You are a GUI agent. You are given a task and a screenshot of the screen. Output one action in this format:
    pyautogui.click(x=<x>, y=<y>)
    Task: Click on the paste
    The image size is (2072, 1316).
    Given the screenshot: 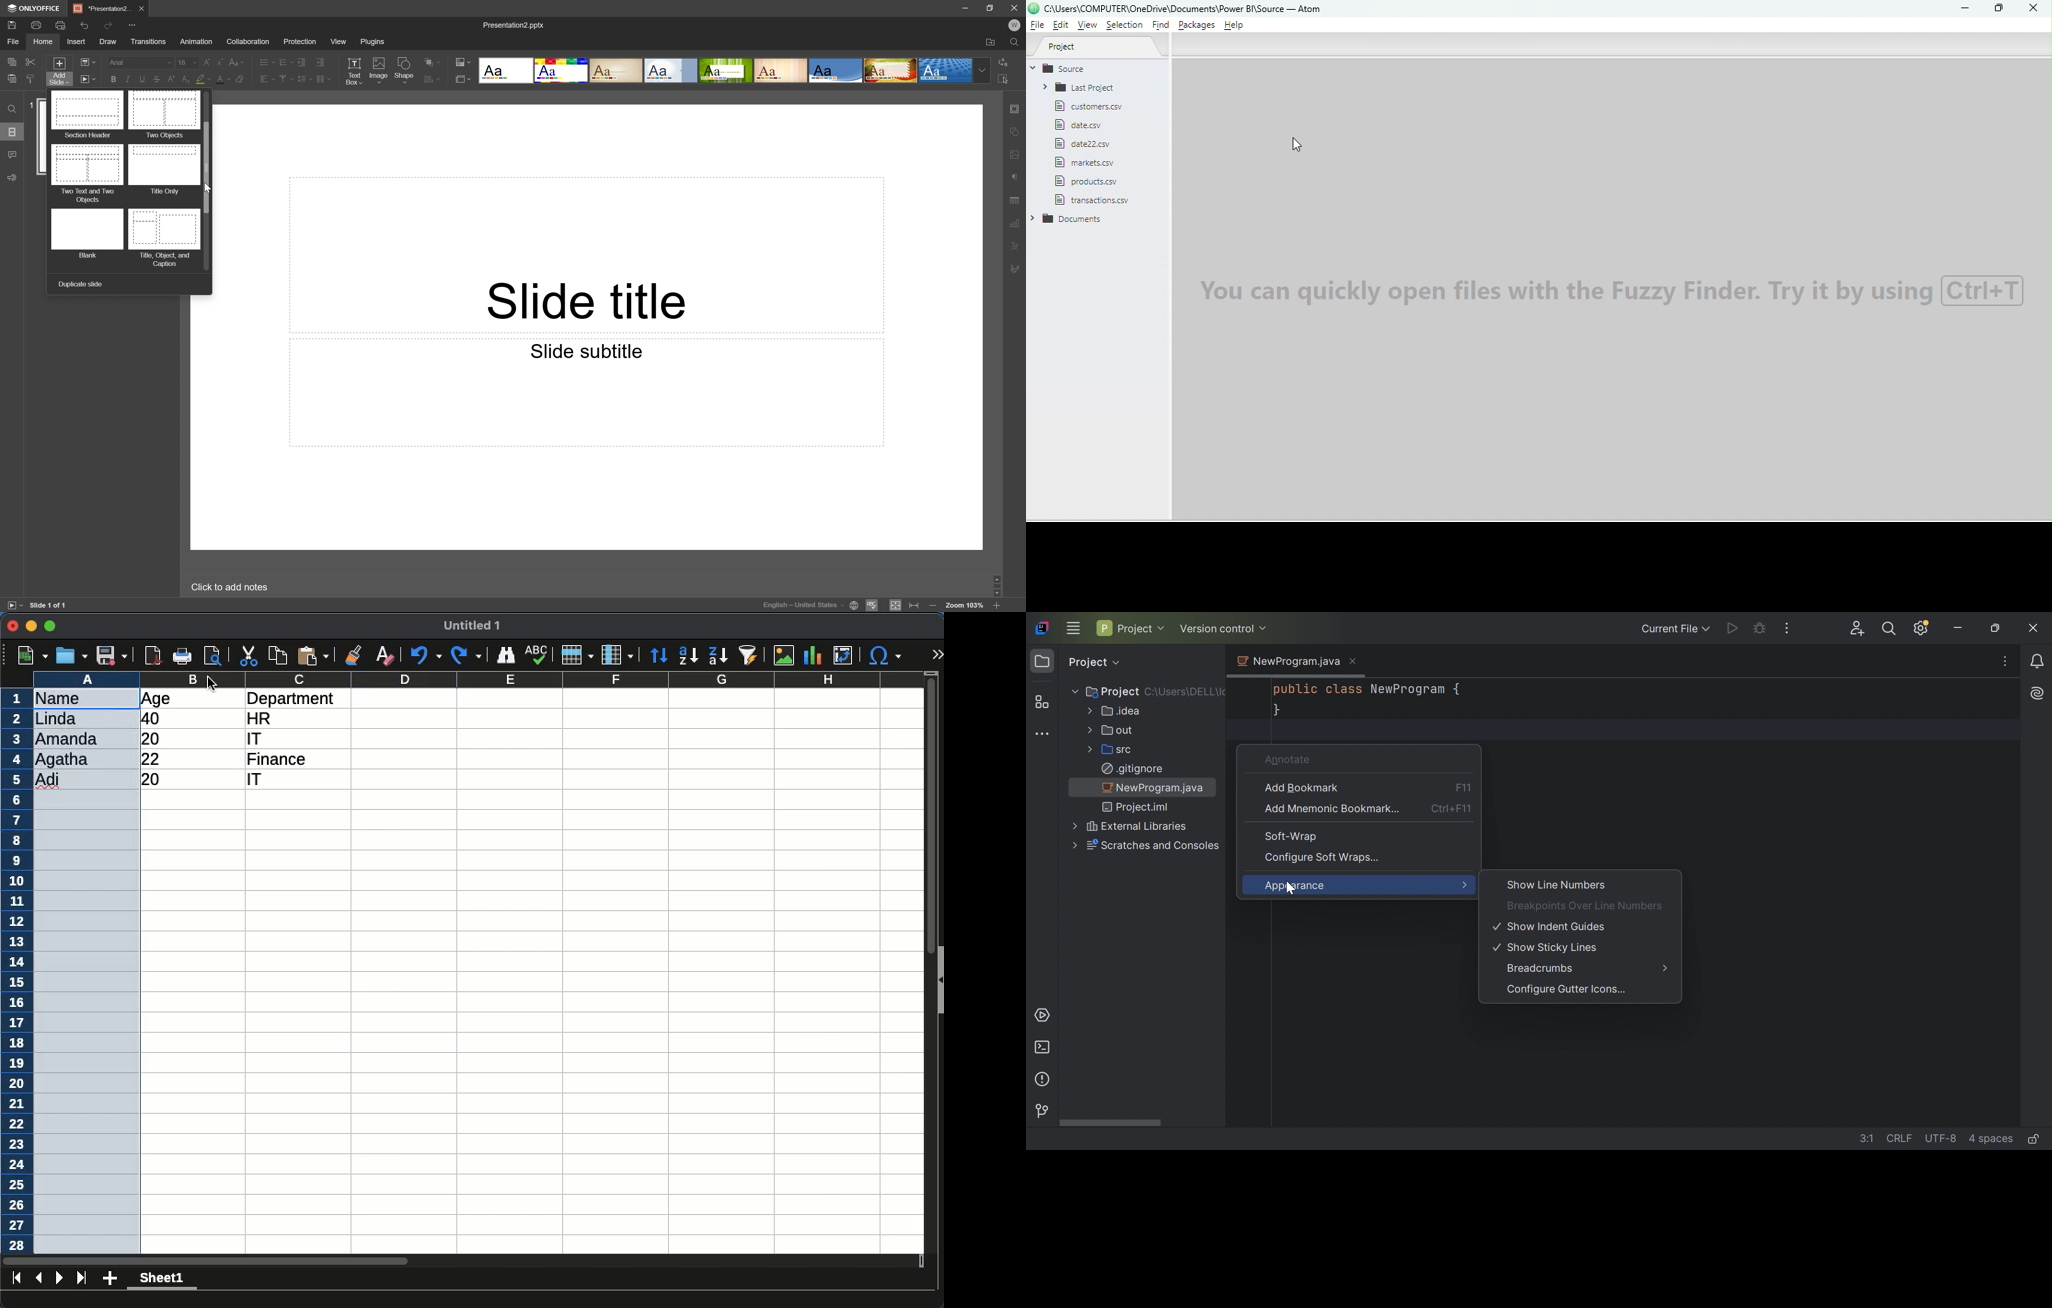 What is the action you would take?
    pyautogui.click(x=313, y=655)
    